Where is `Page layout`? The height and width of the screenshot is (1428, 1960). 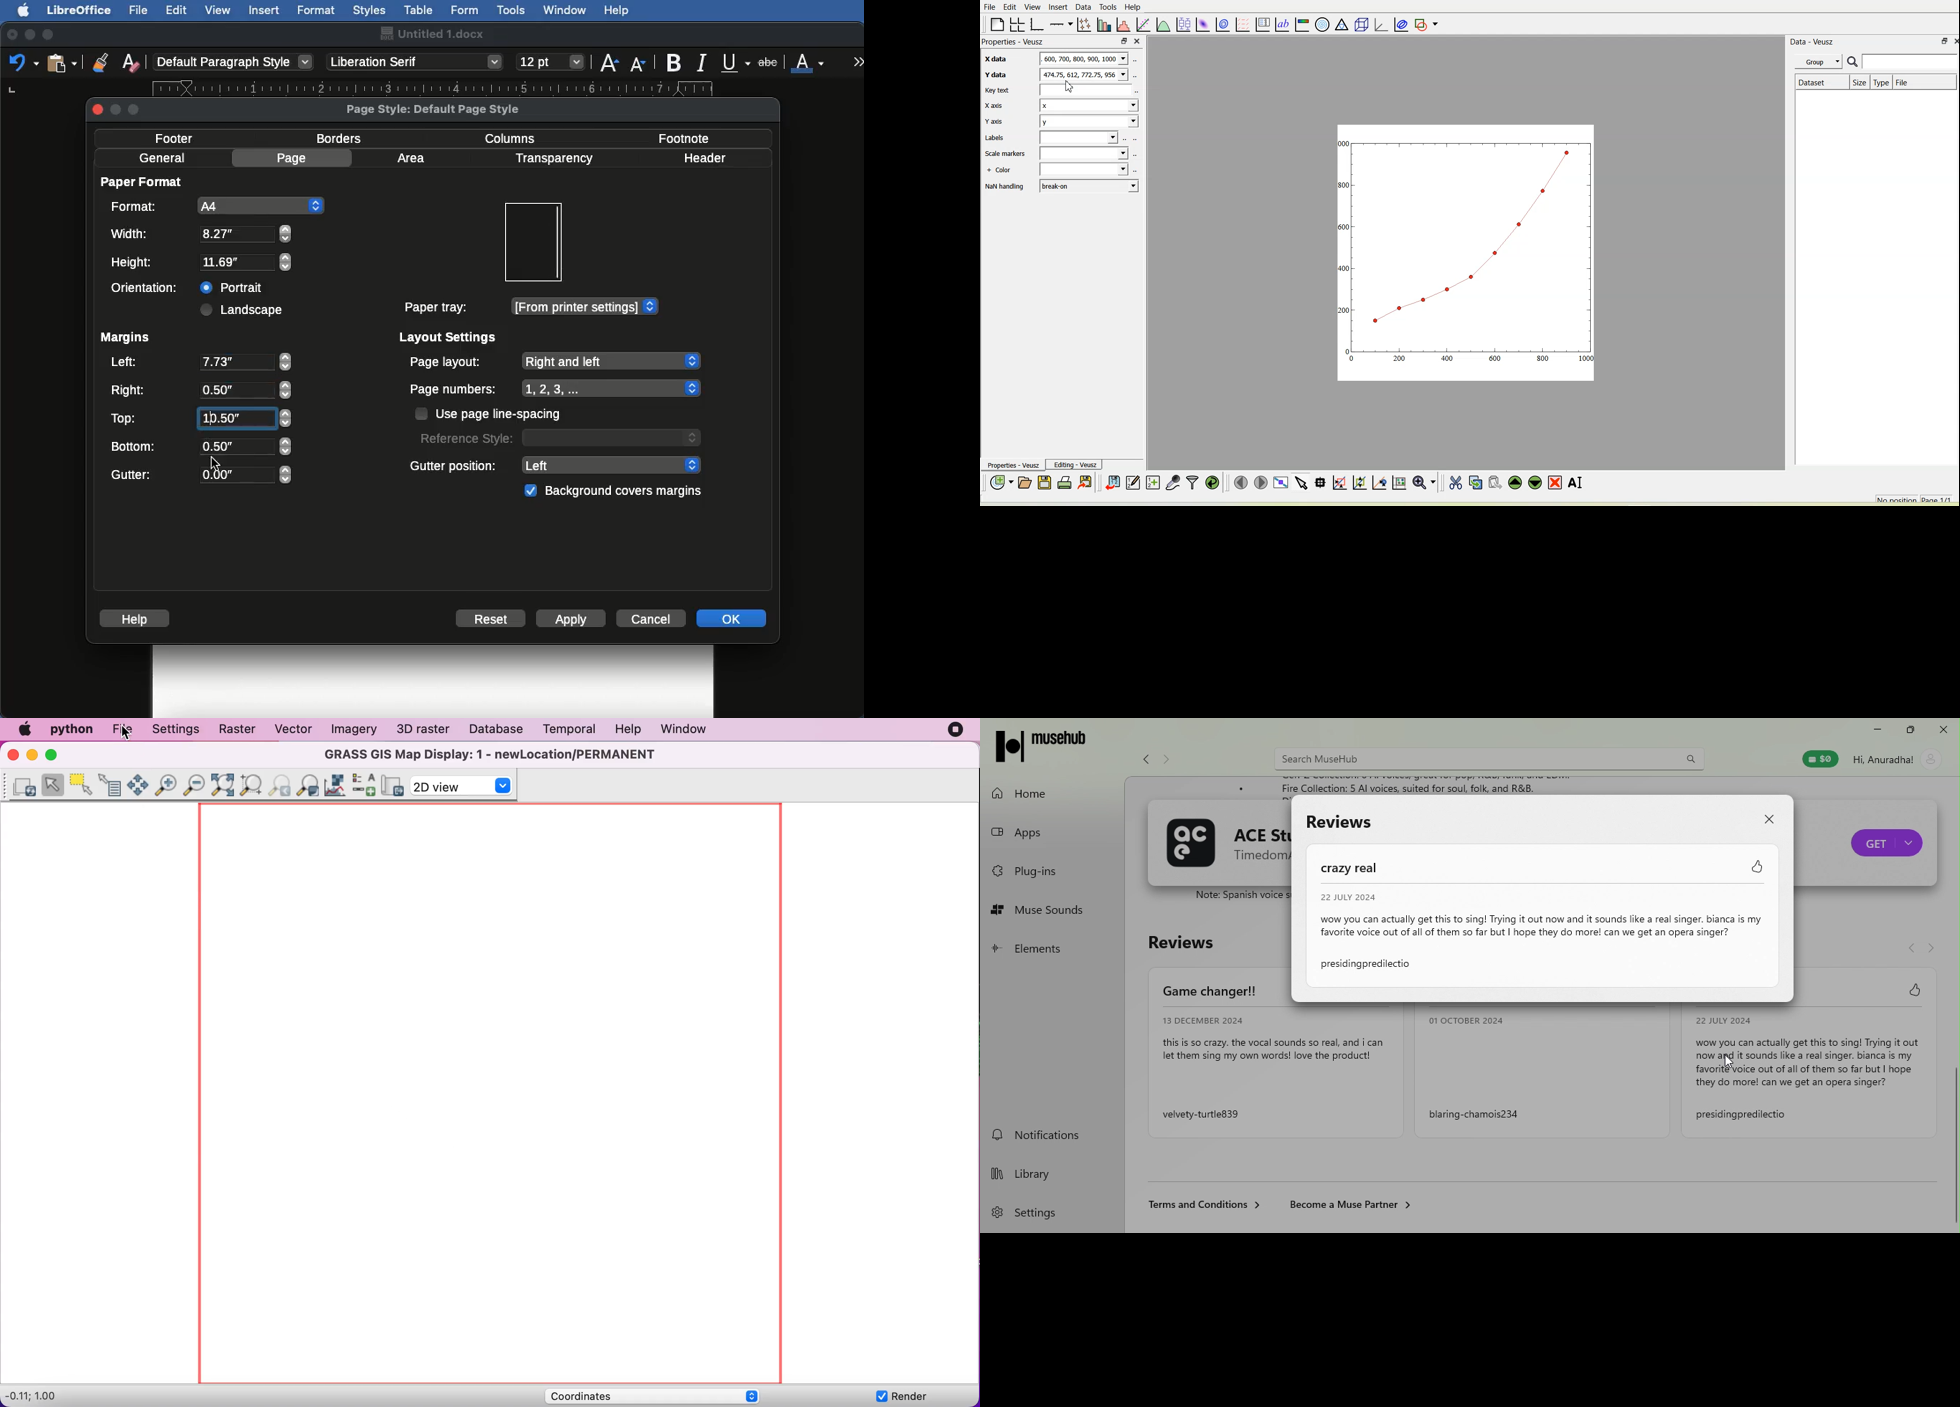
Page layout is located at coordinates (554, 361).